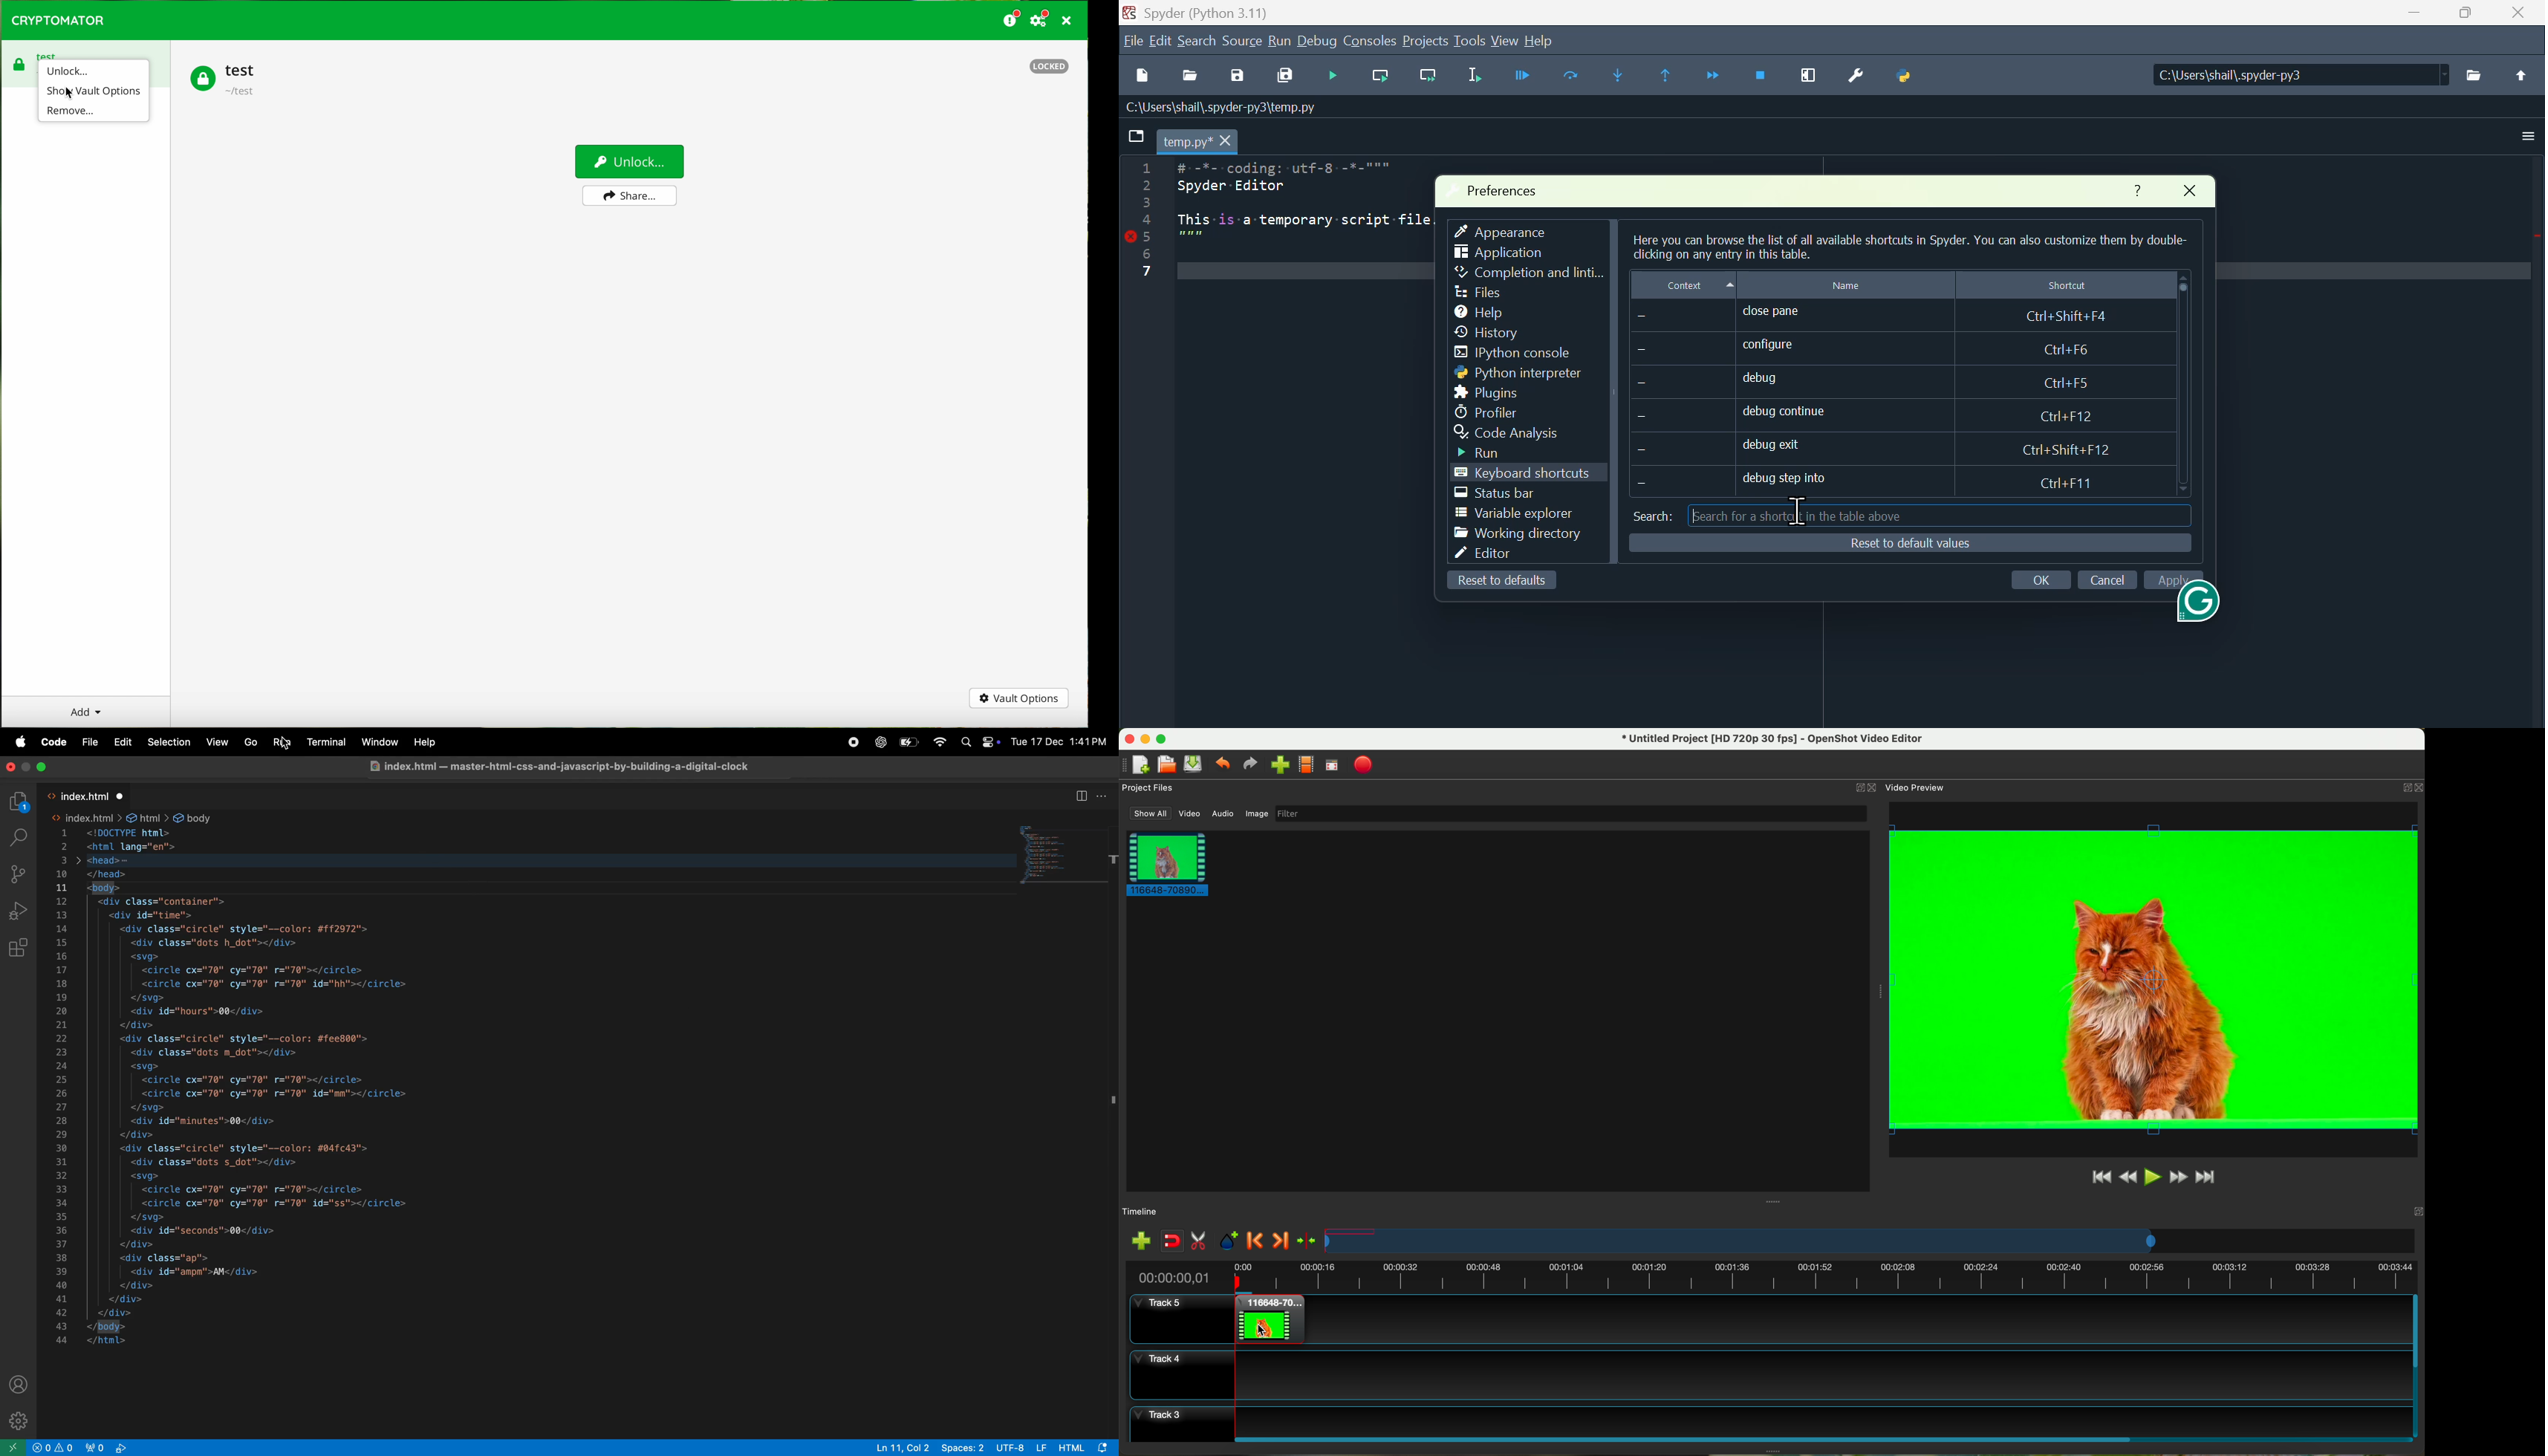 The height and width of the screenshot is (1456, 2548). Describe the element at coordinates (1818, 78) in the screenshot. I see `maximise current window` at that location.